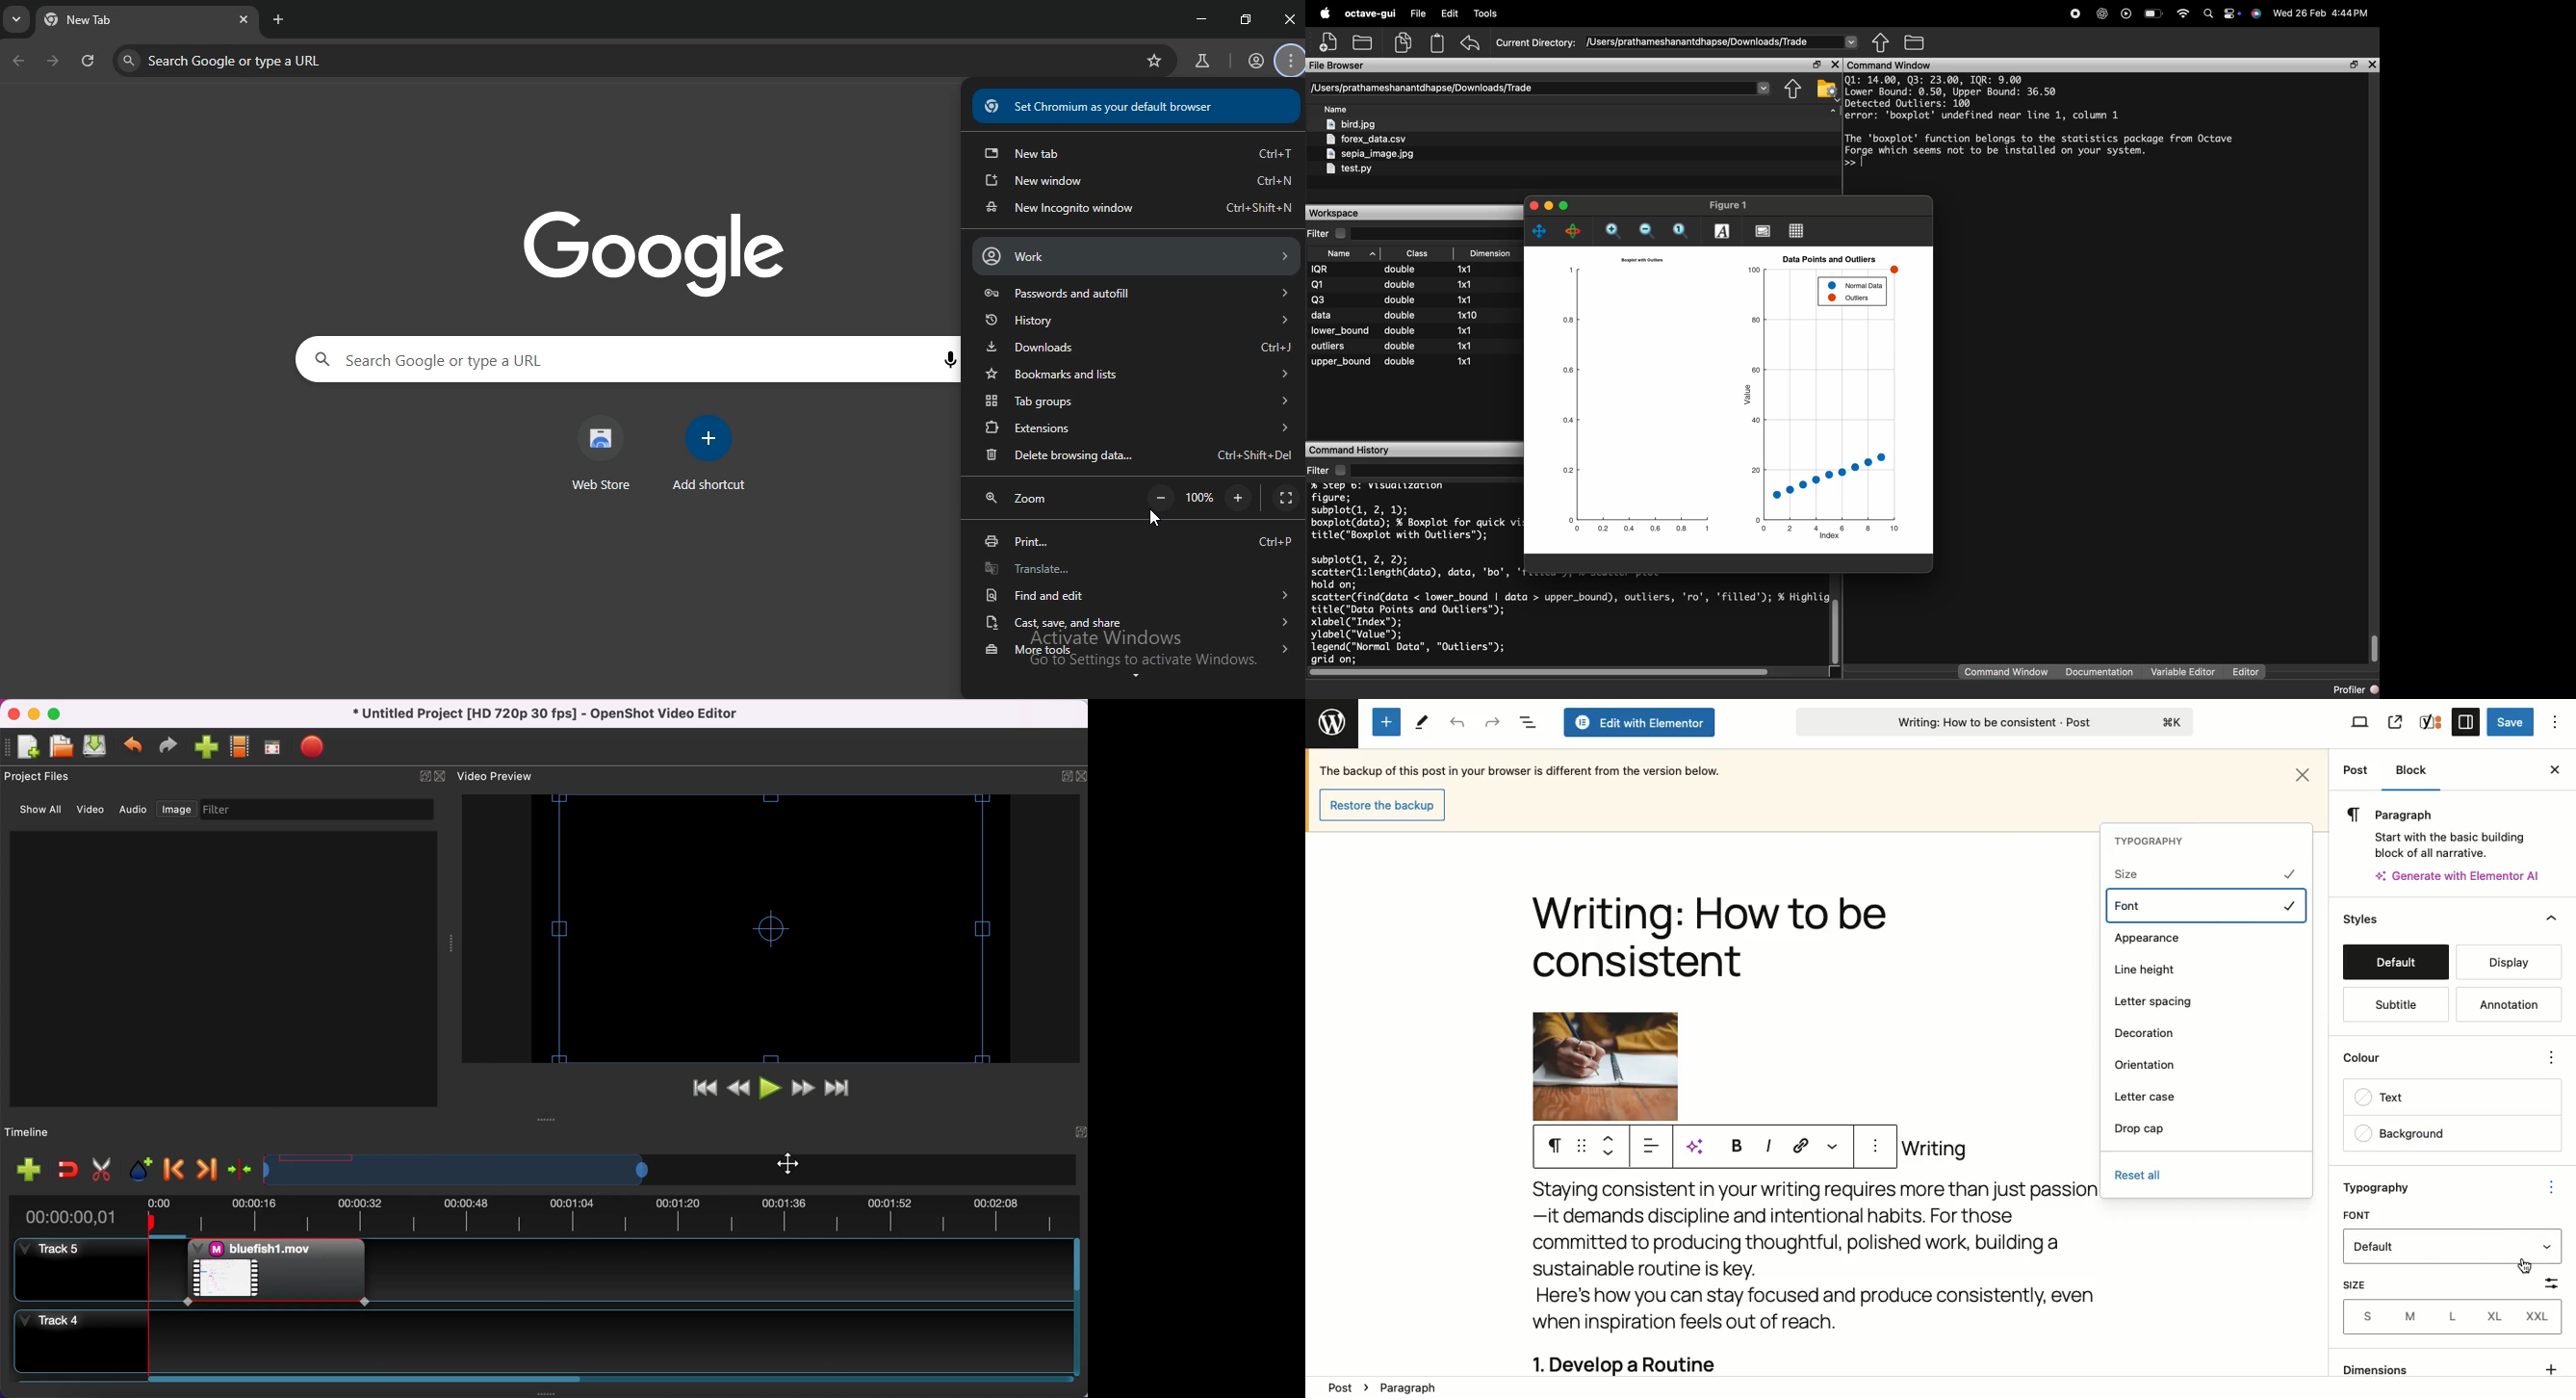  What do you see at coordinates (1734, 1145) in the screenshot?
I see `Bold` at bounding box center [1734, 1145].